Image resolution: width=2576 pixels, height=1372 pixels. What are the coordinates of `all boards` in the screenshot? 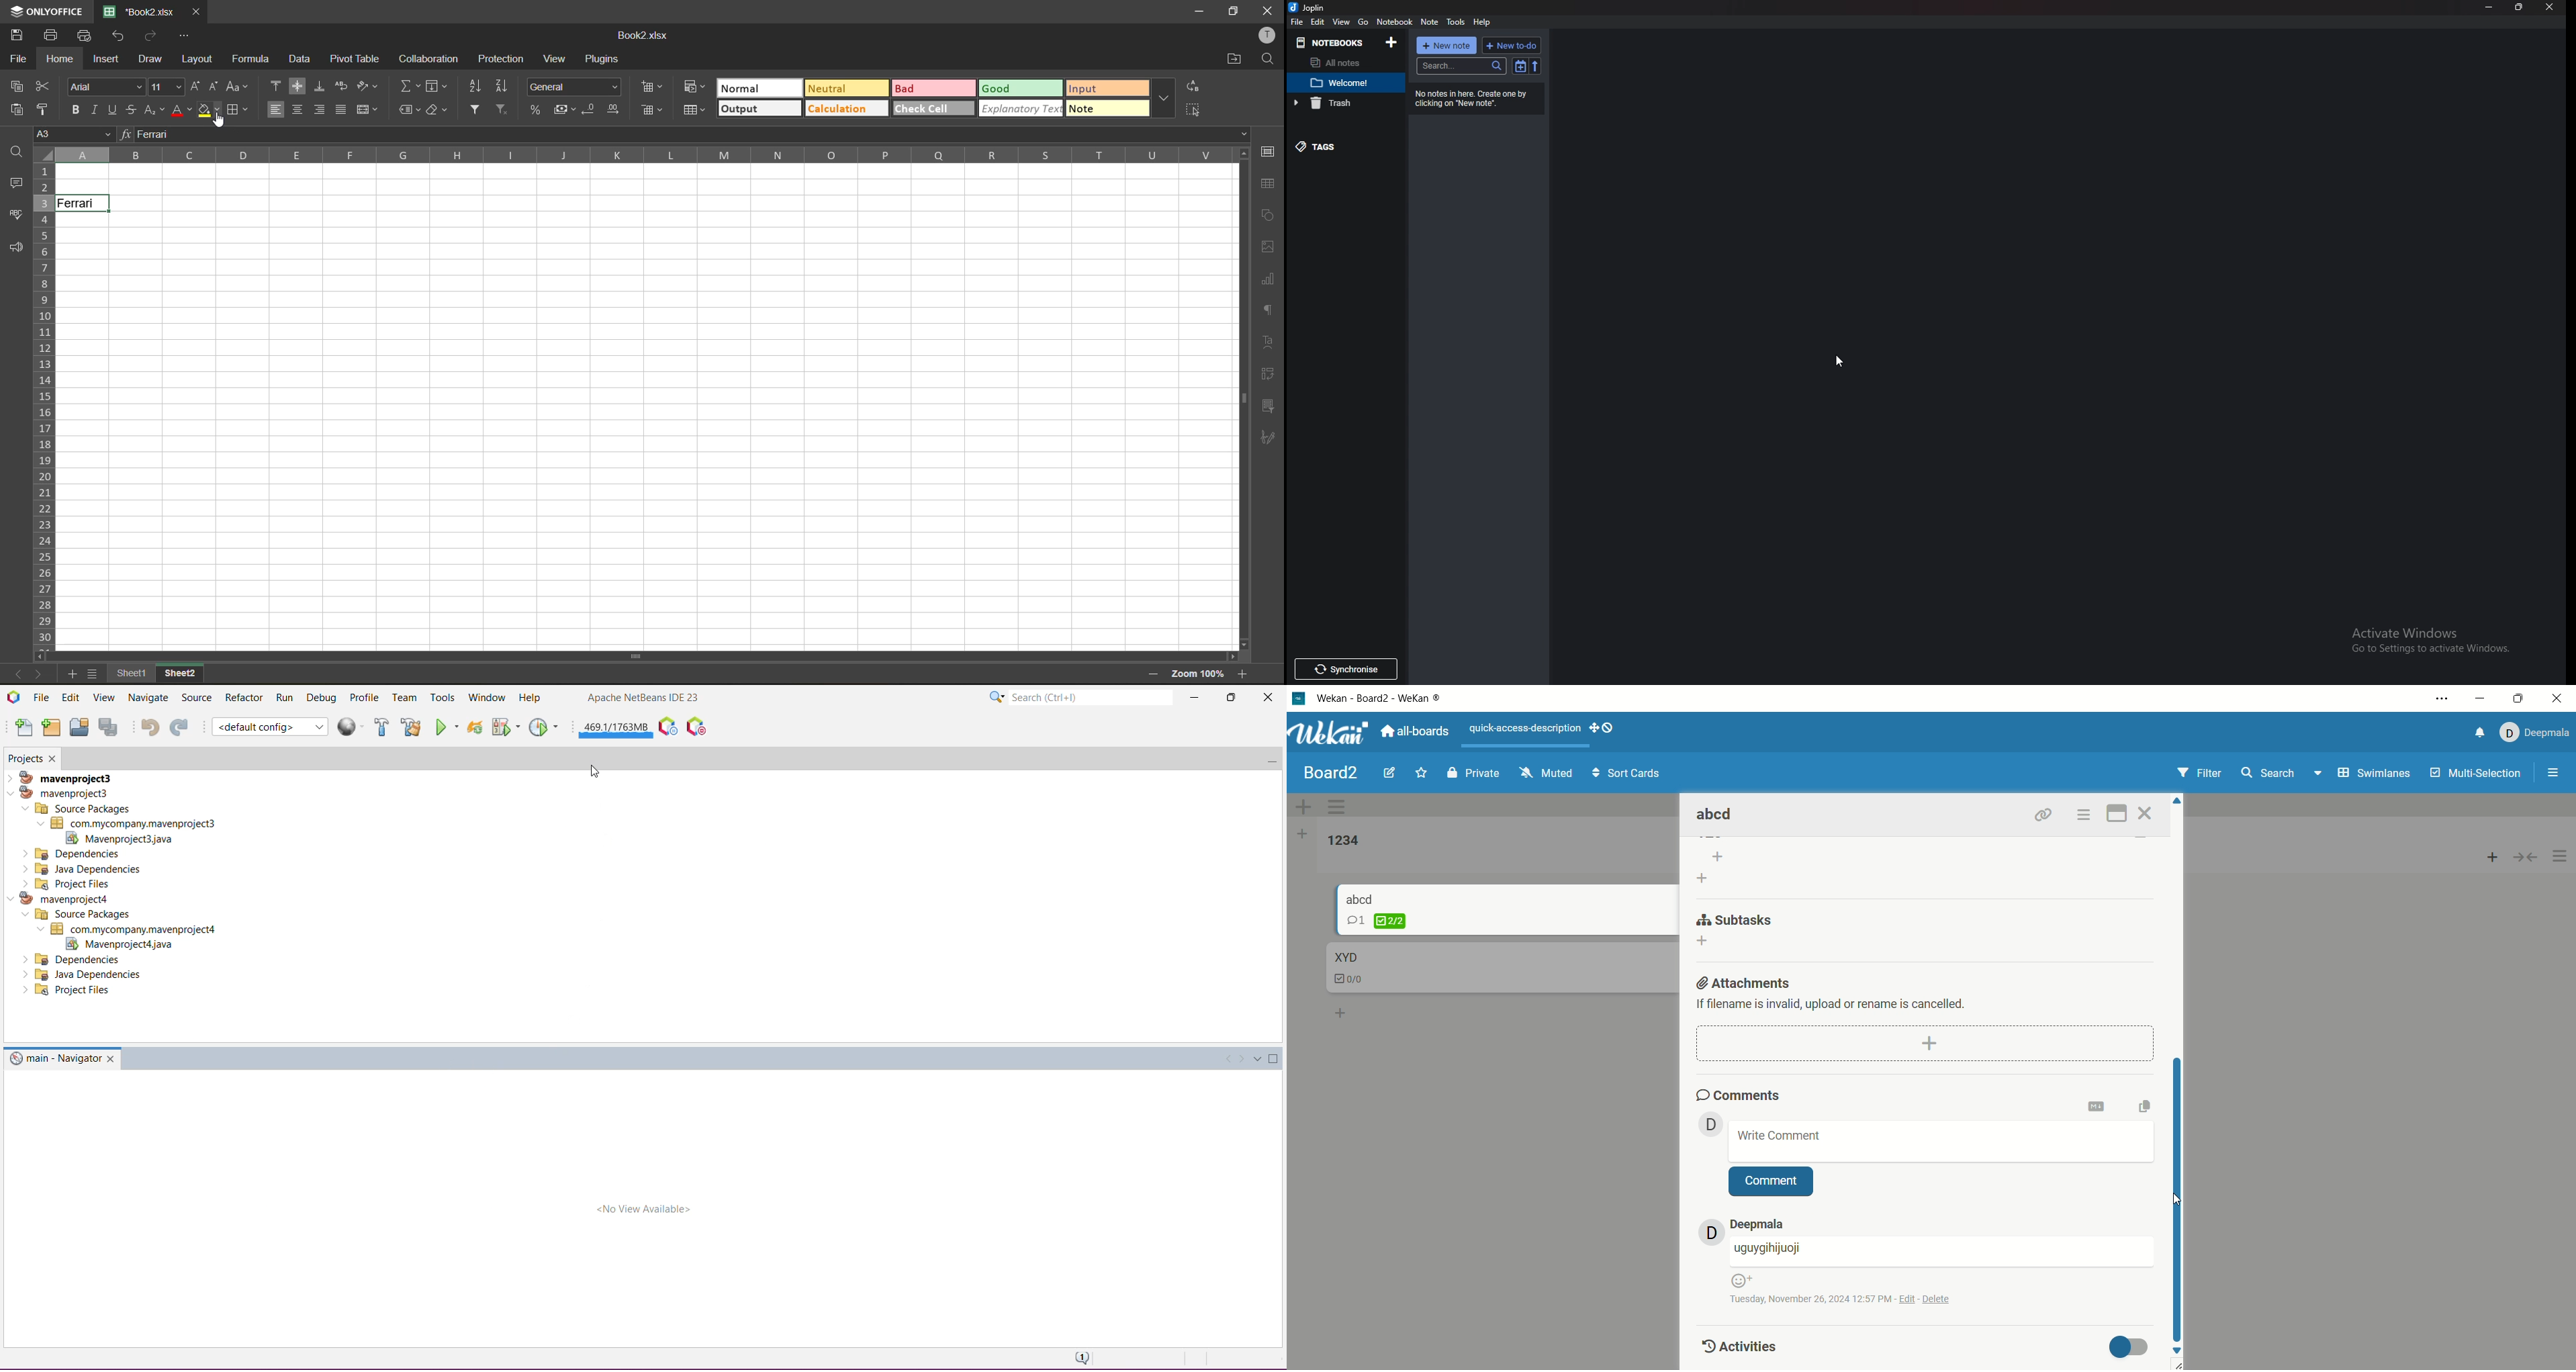 It's located at (1415, 730).